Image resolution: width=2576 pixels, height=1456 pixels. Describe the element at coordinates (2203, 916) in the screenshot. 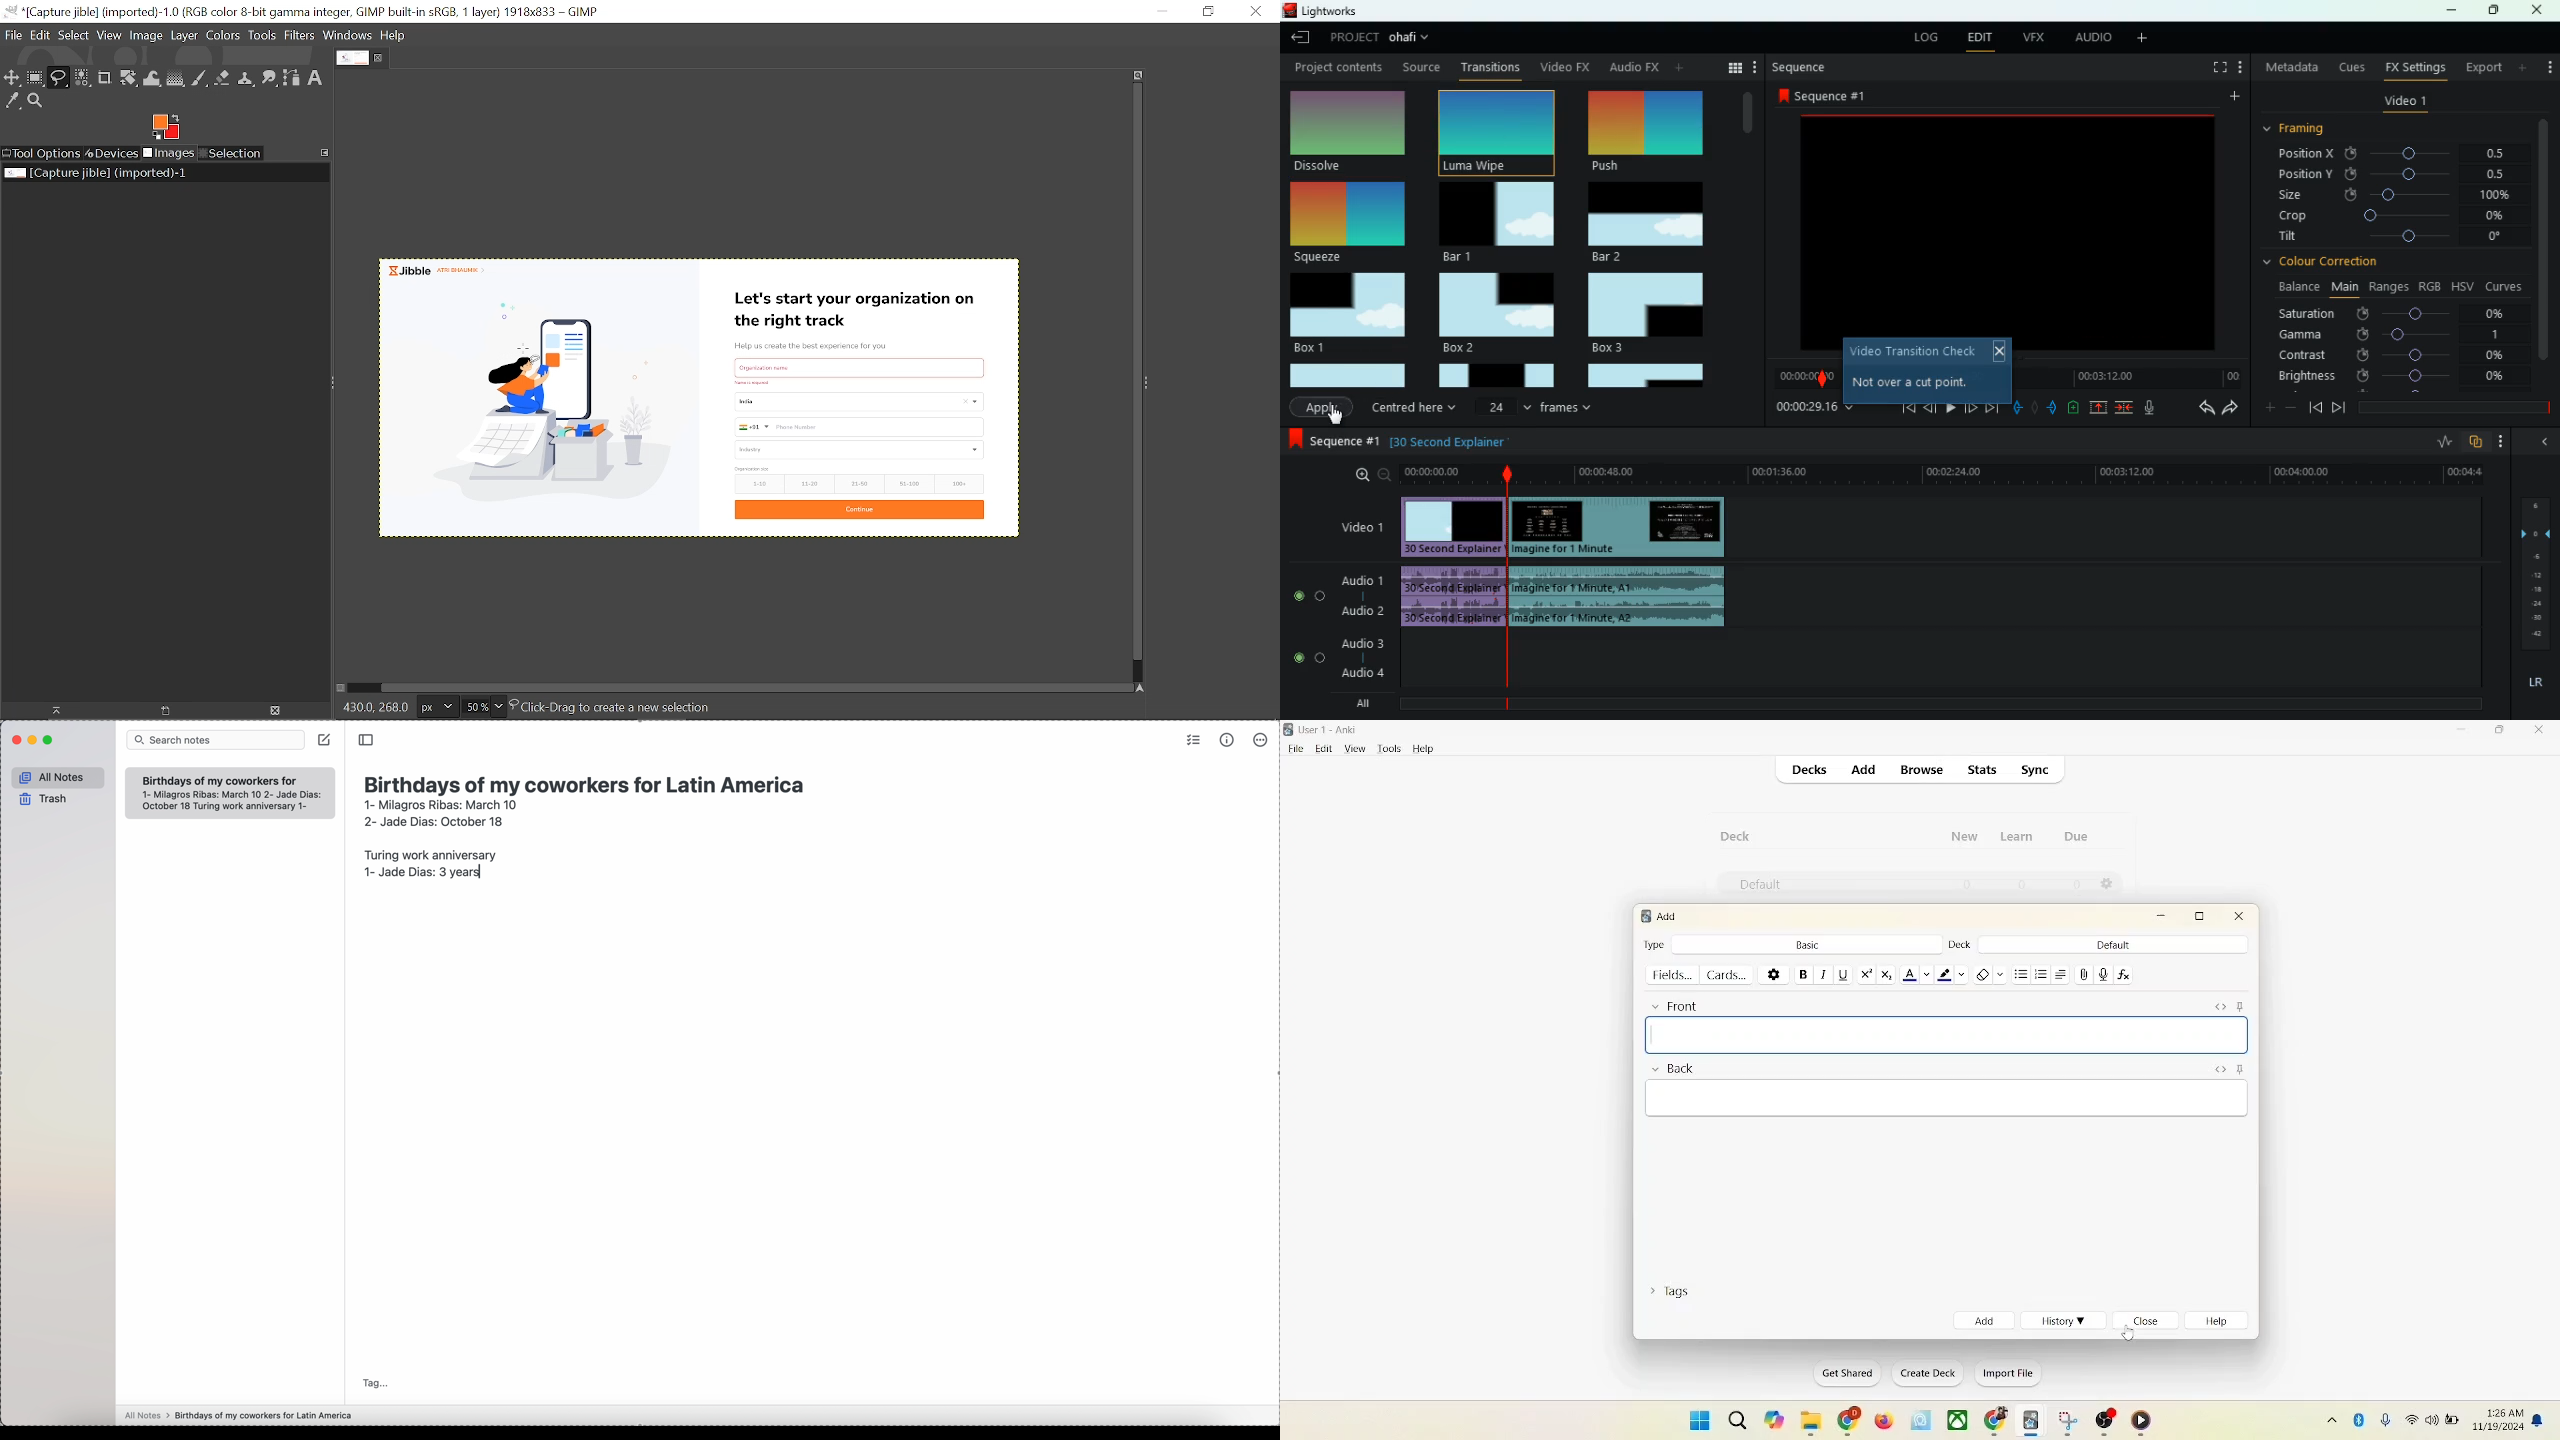

I see `maximum` at that location.